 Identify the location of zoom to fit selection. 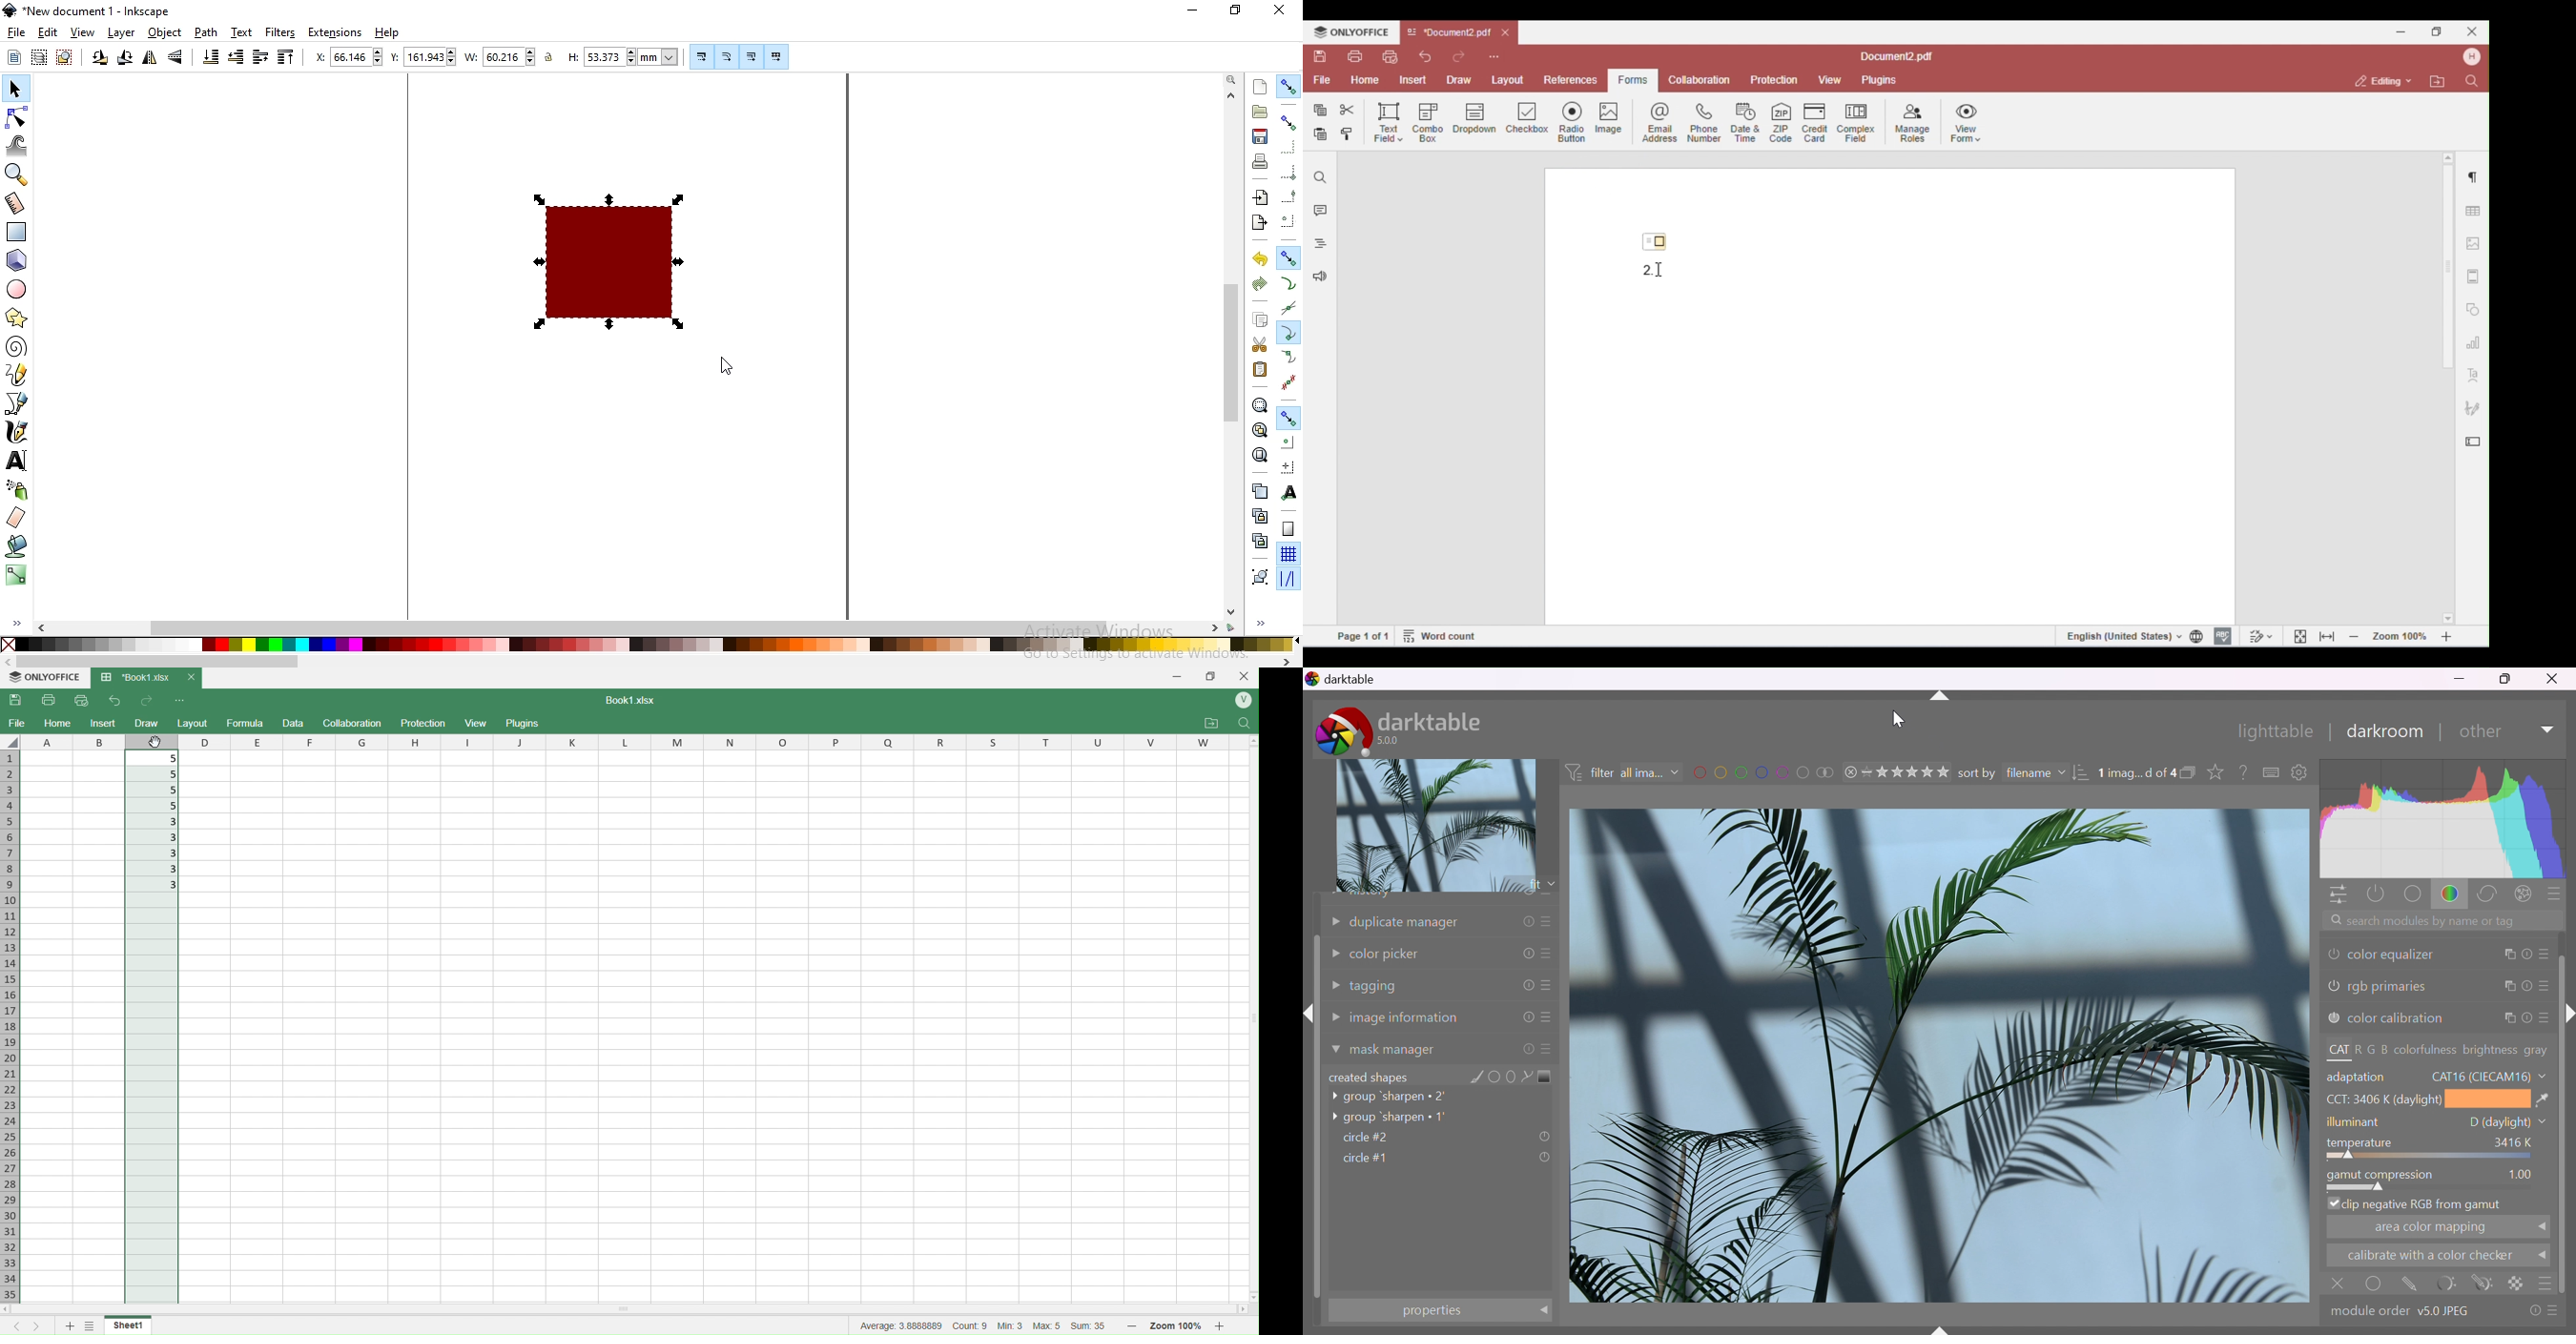
(1260, 404).